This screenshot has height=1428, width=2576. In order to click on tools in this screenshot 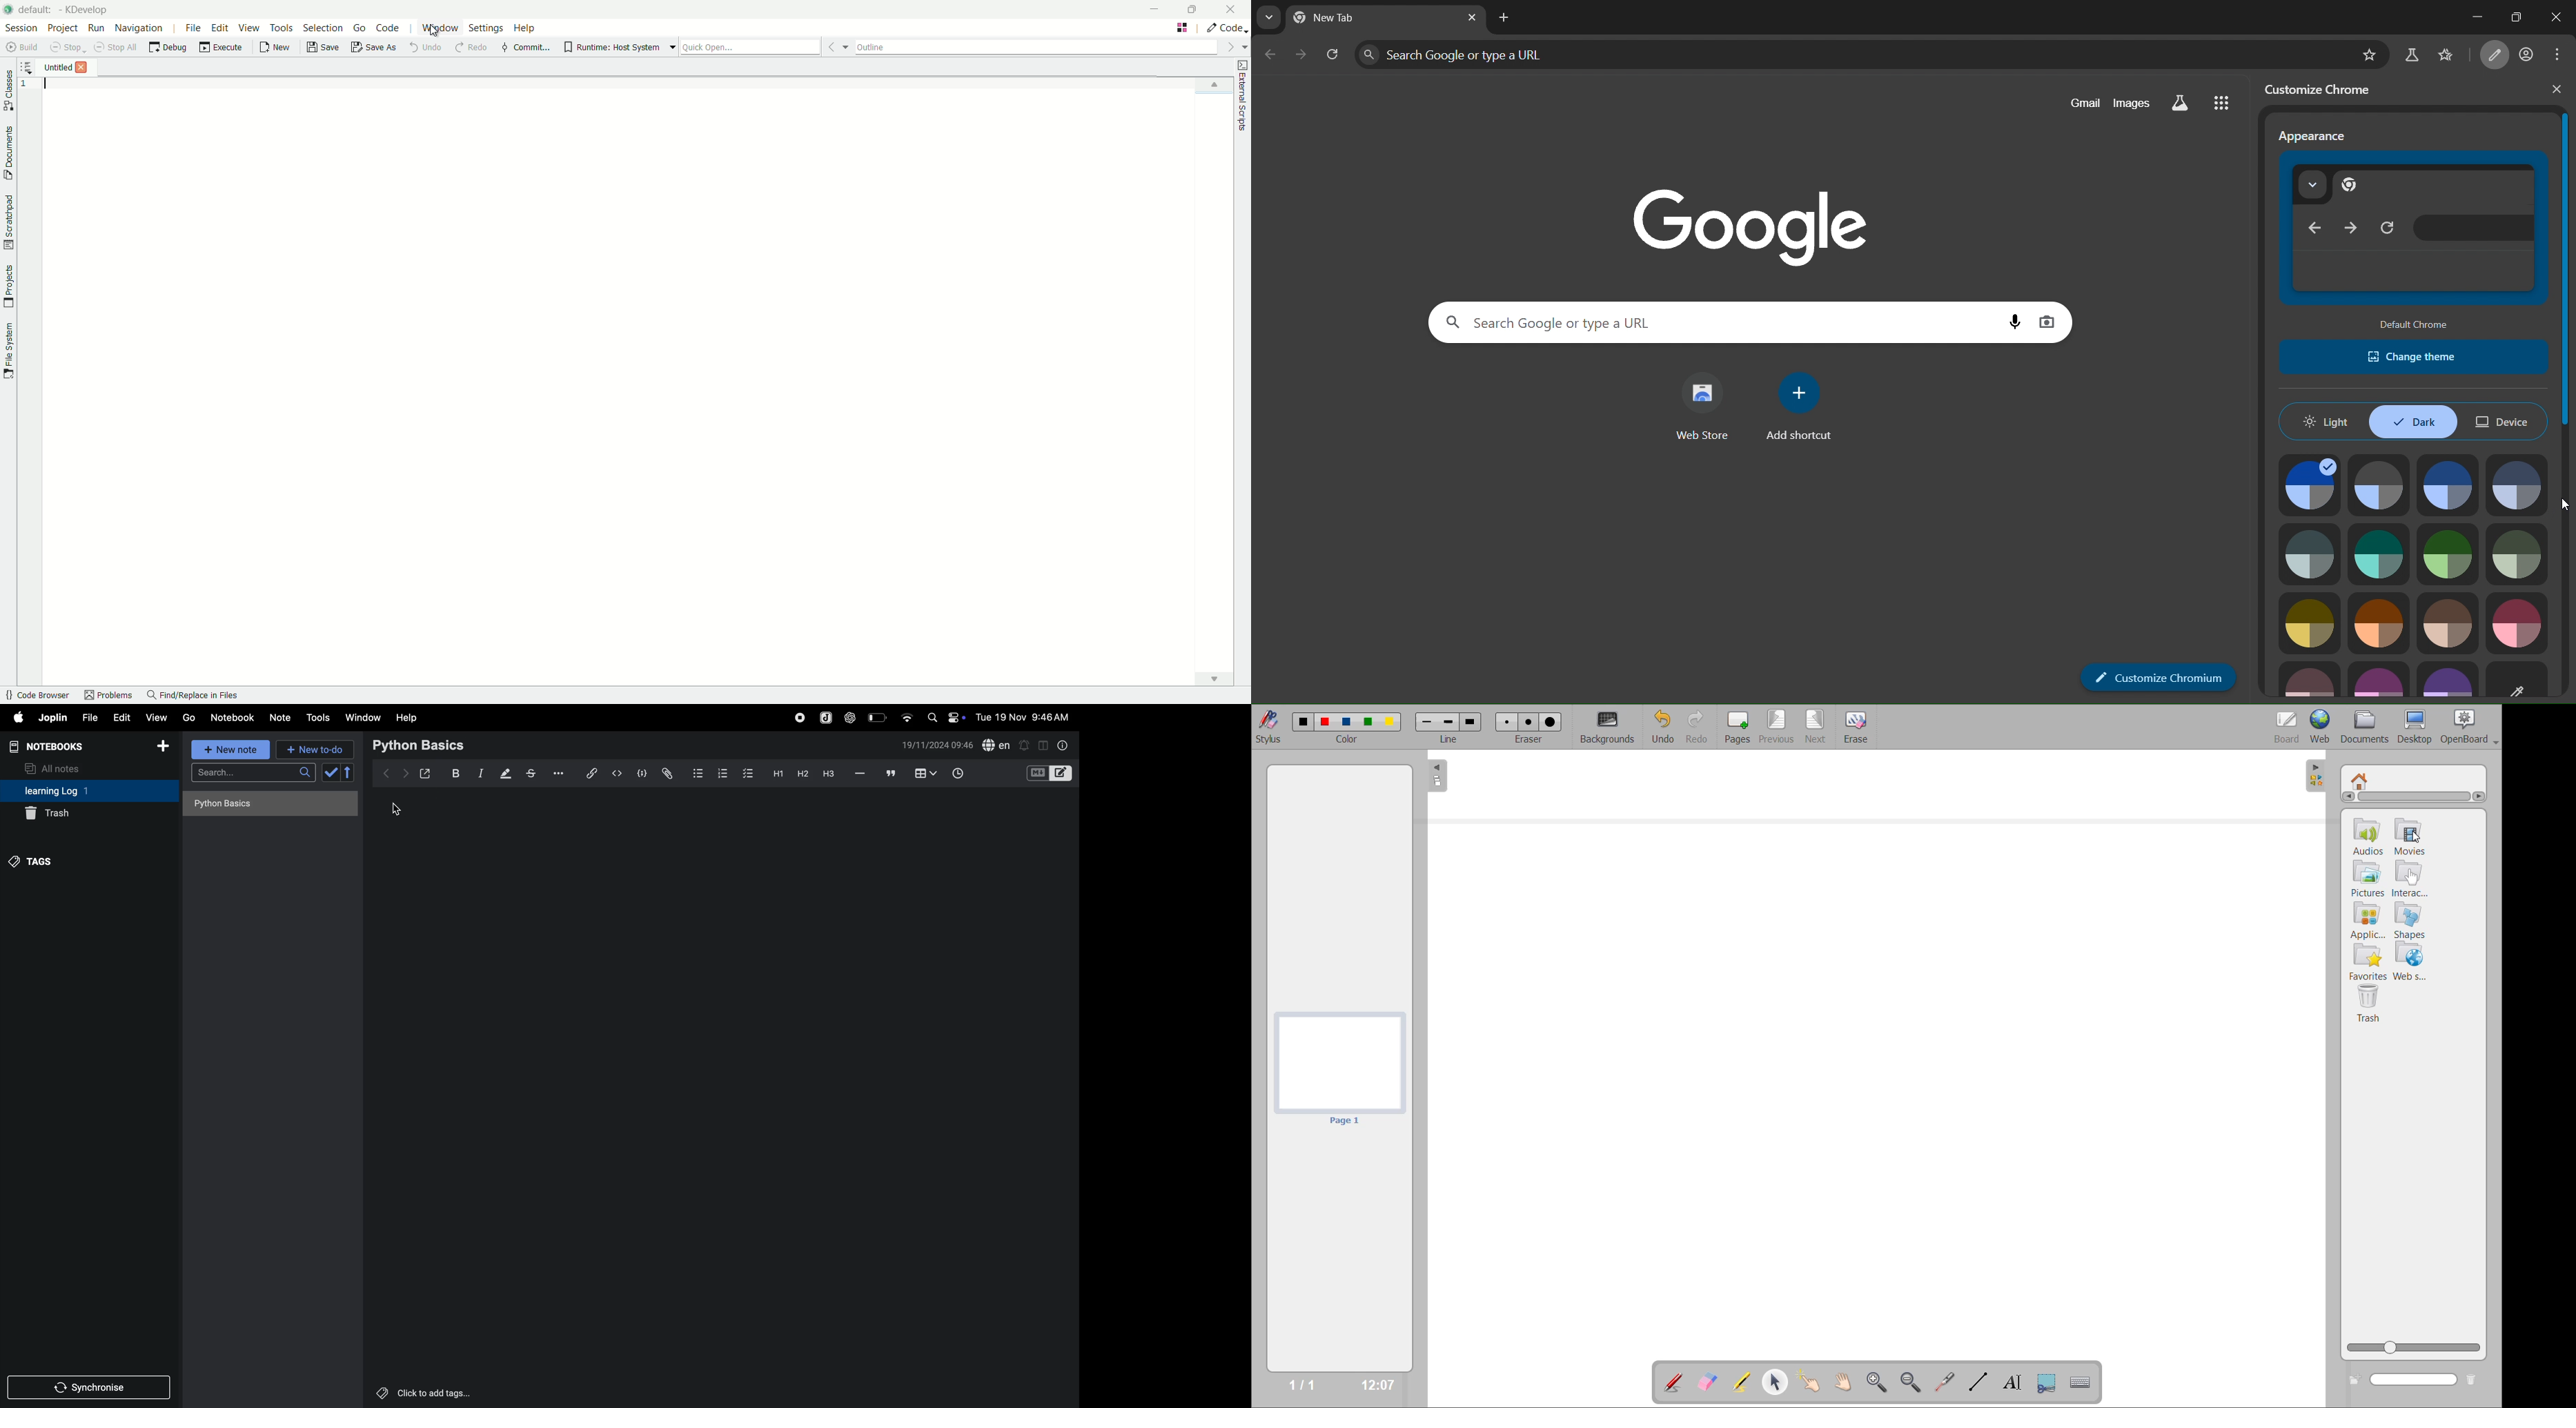, I will do `click(317, 718)`.